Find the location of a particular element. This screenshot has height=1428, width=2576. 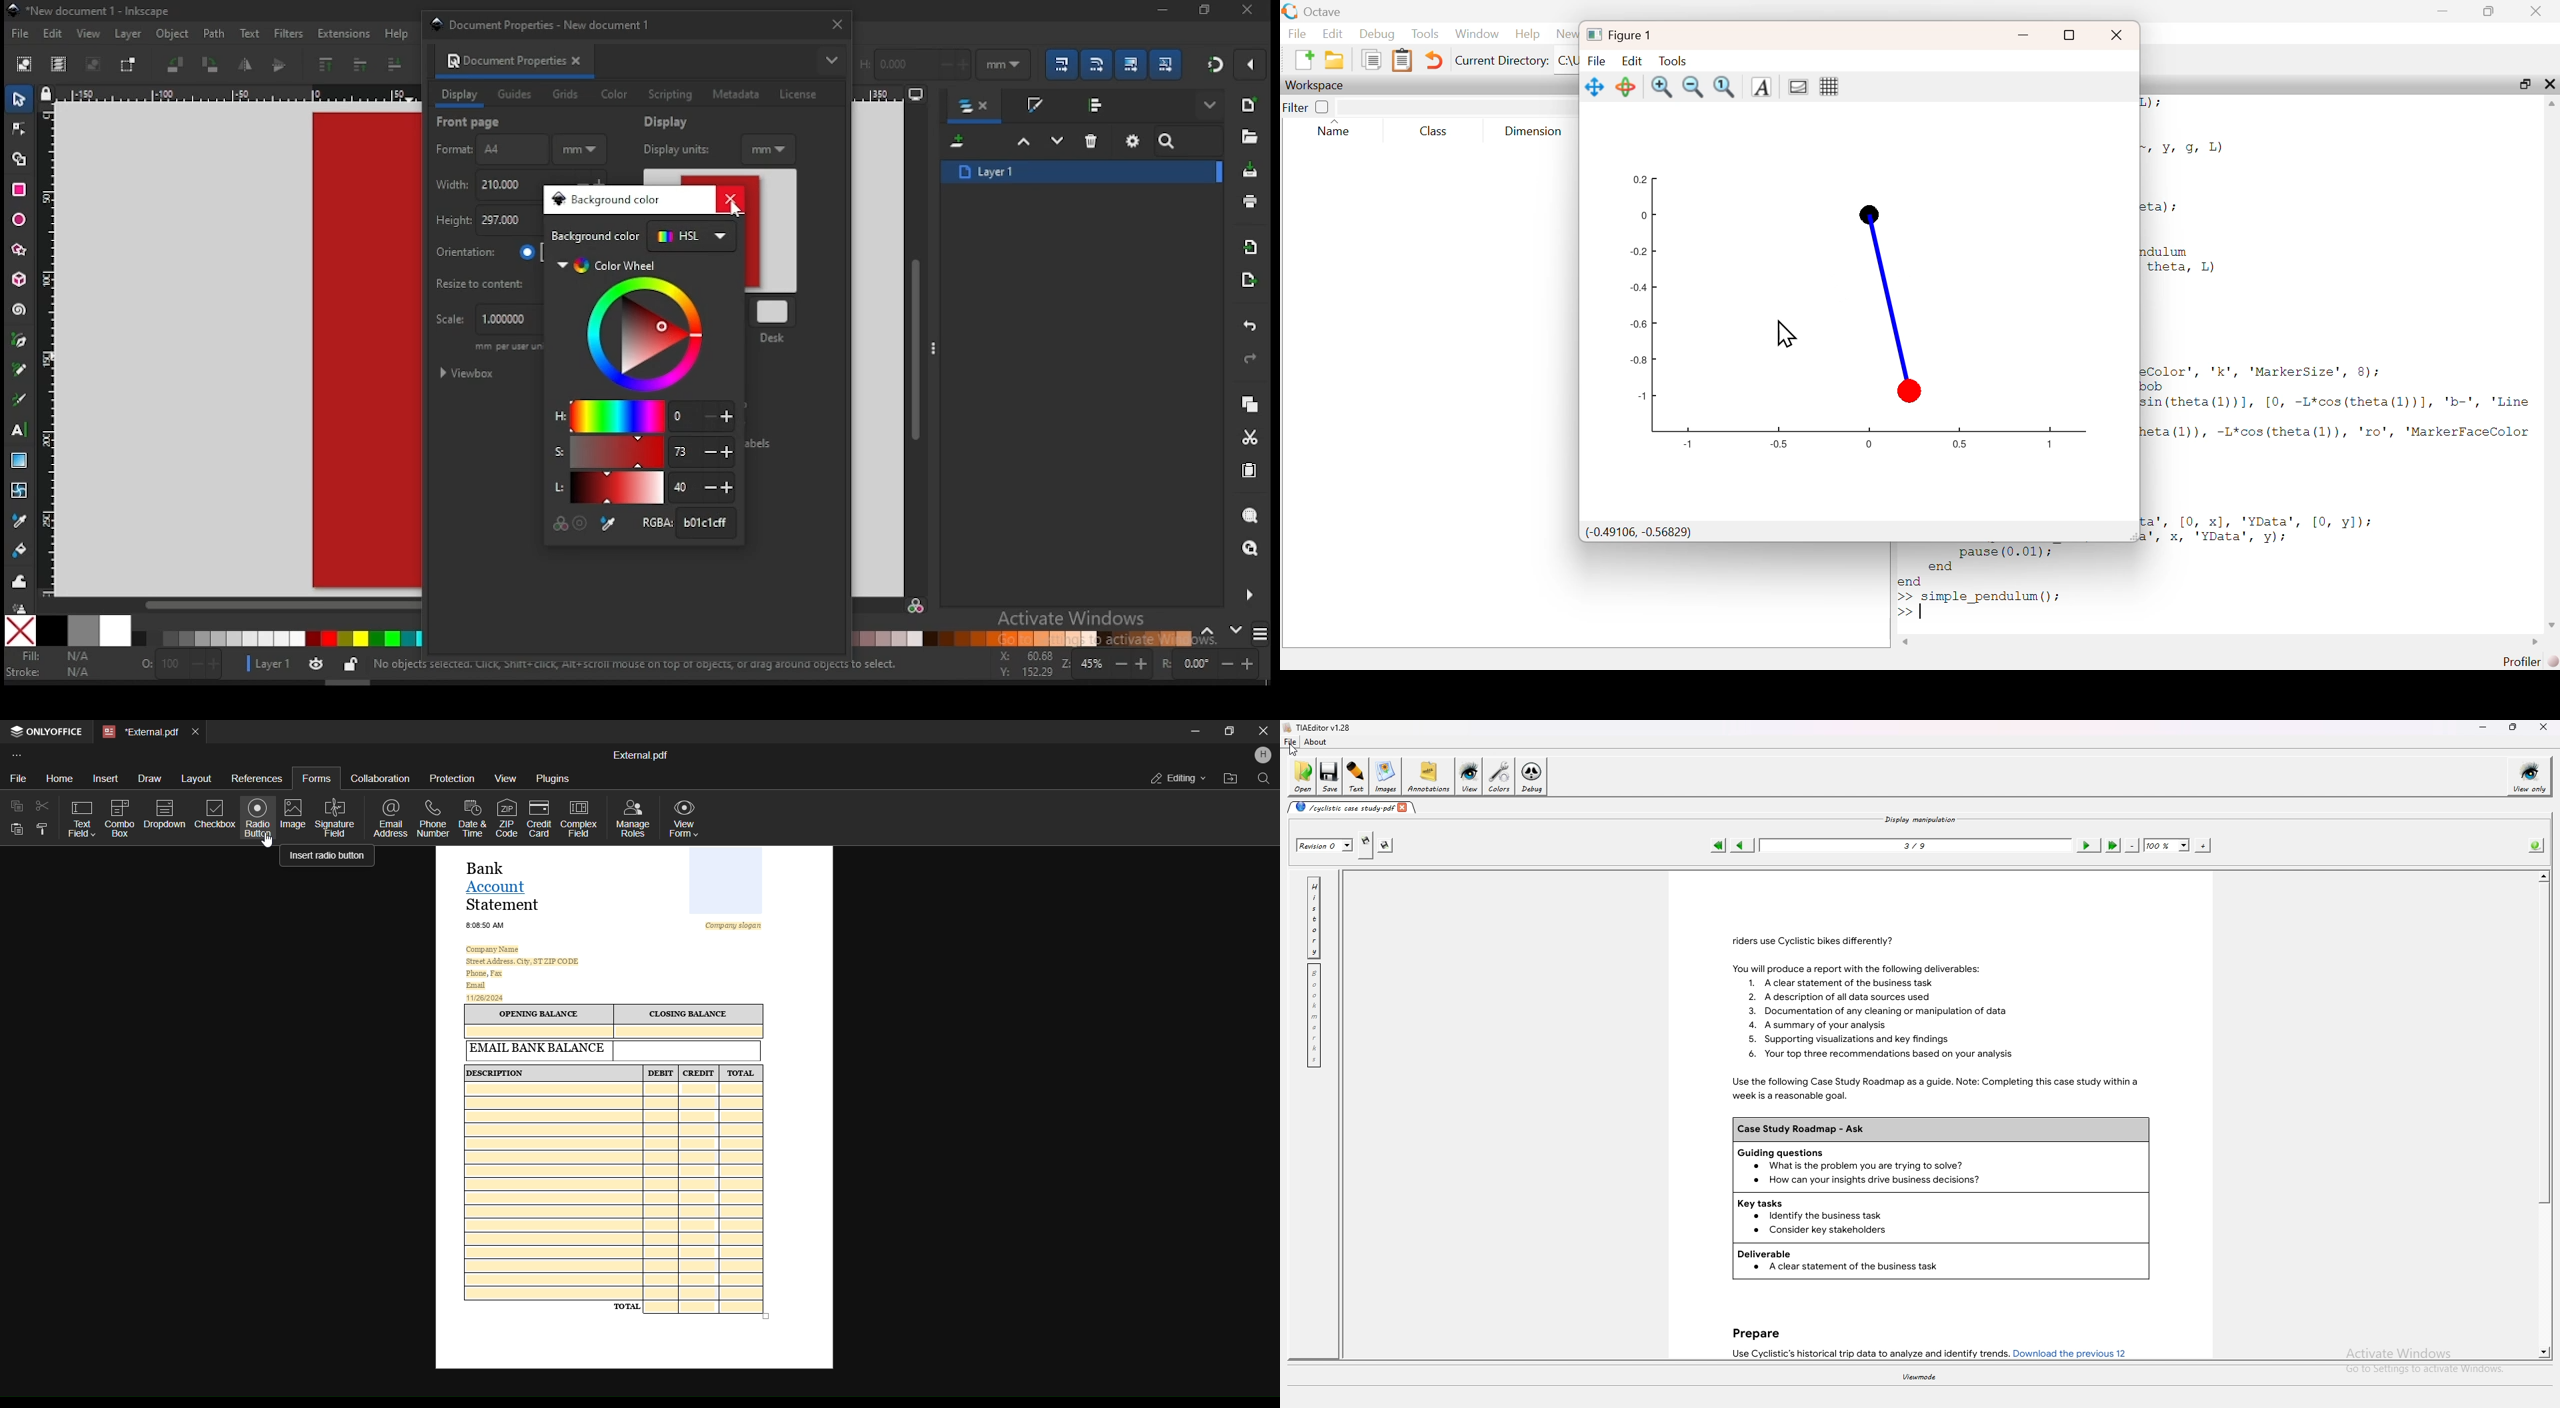

manage roles is located at coordinates (631, 818).